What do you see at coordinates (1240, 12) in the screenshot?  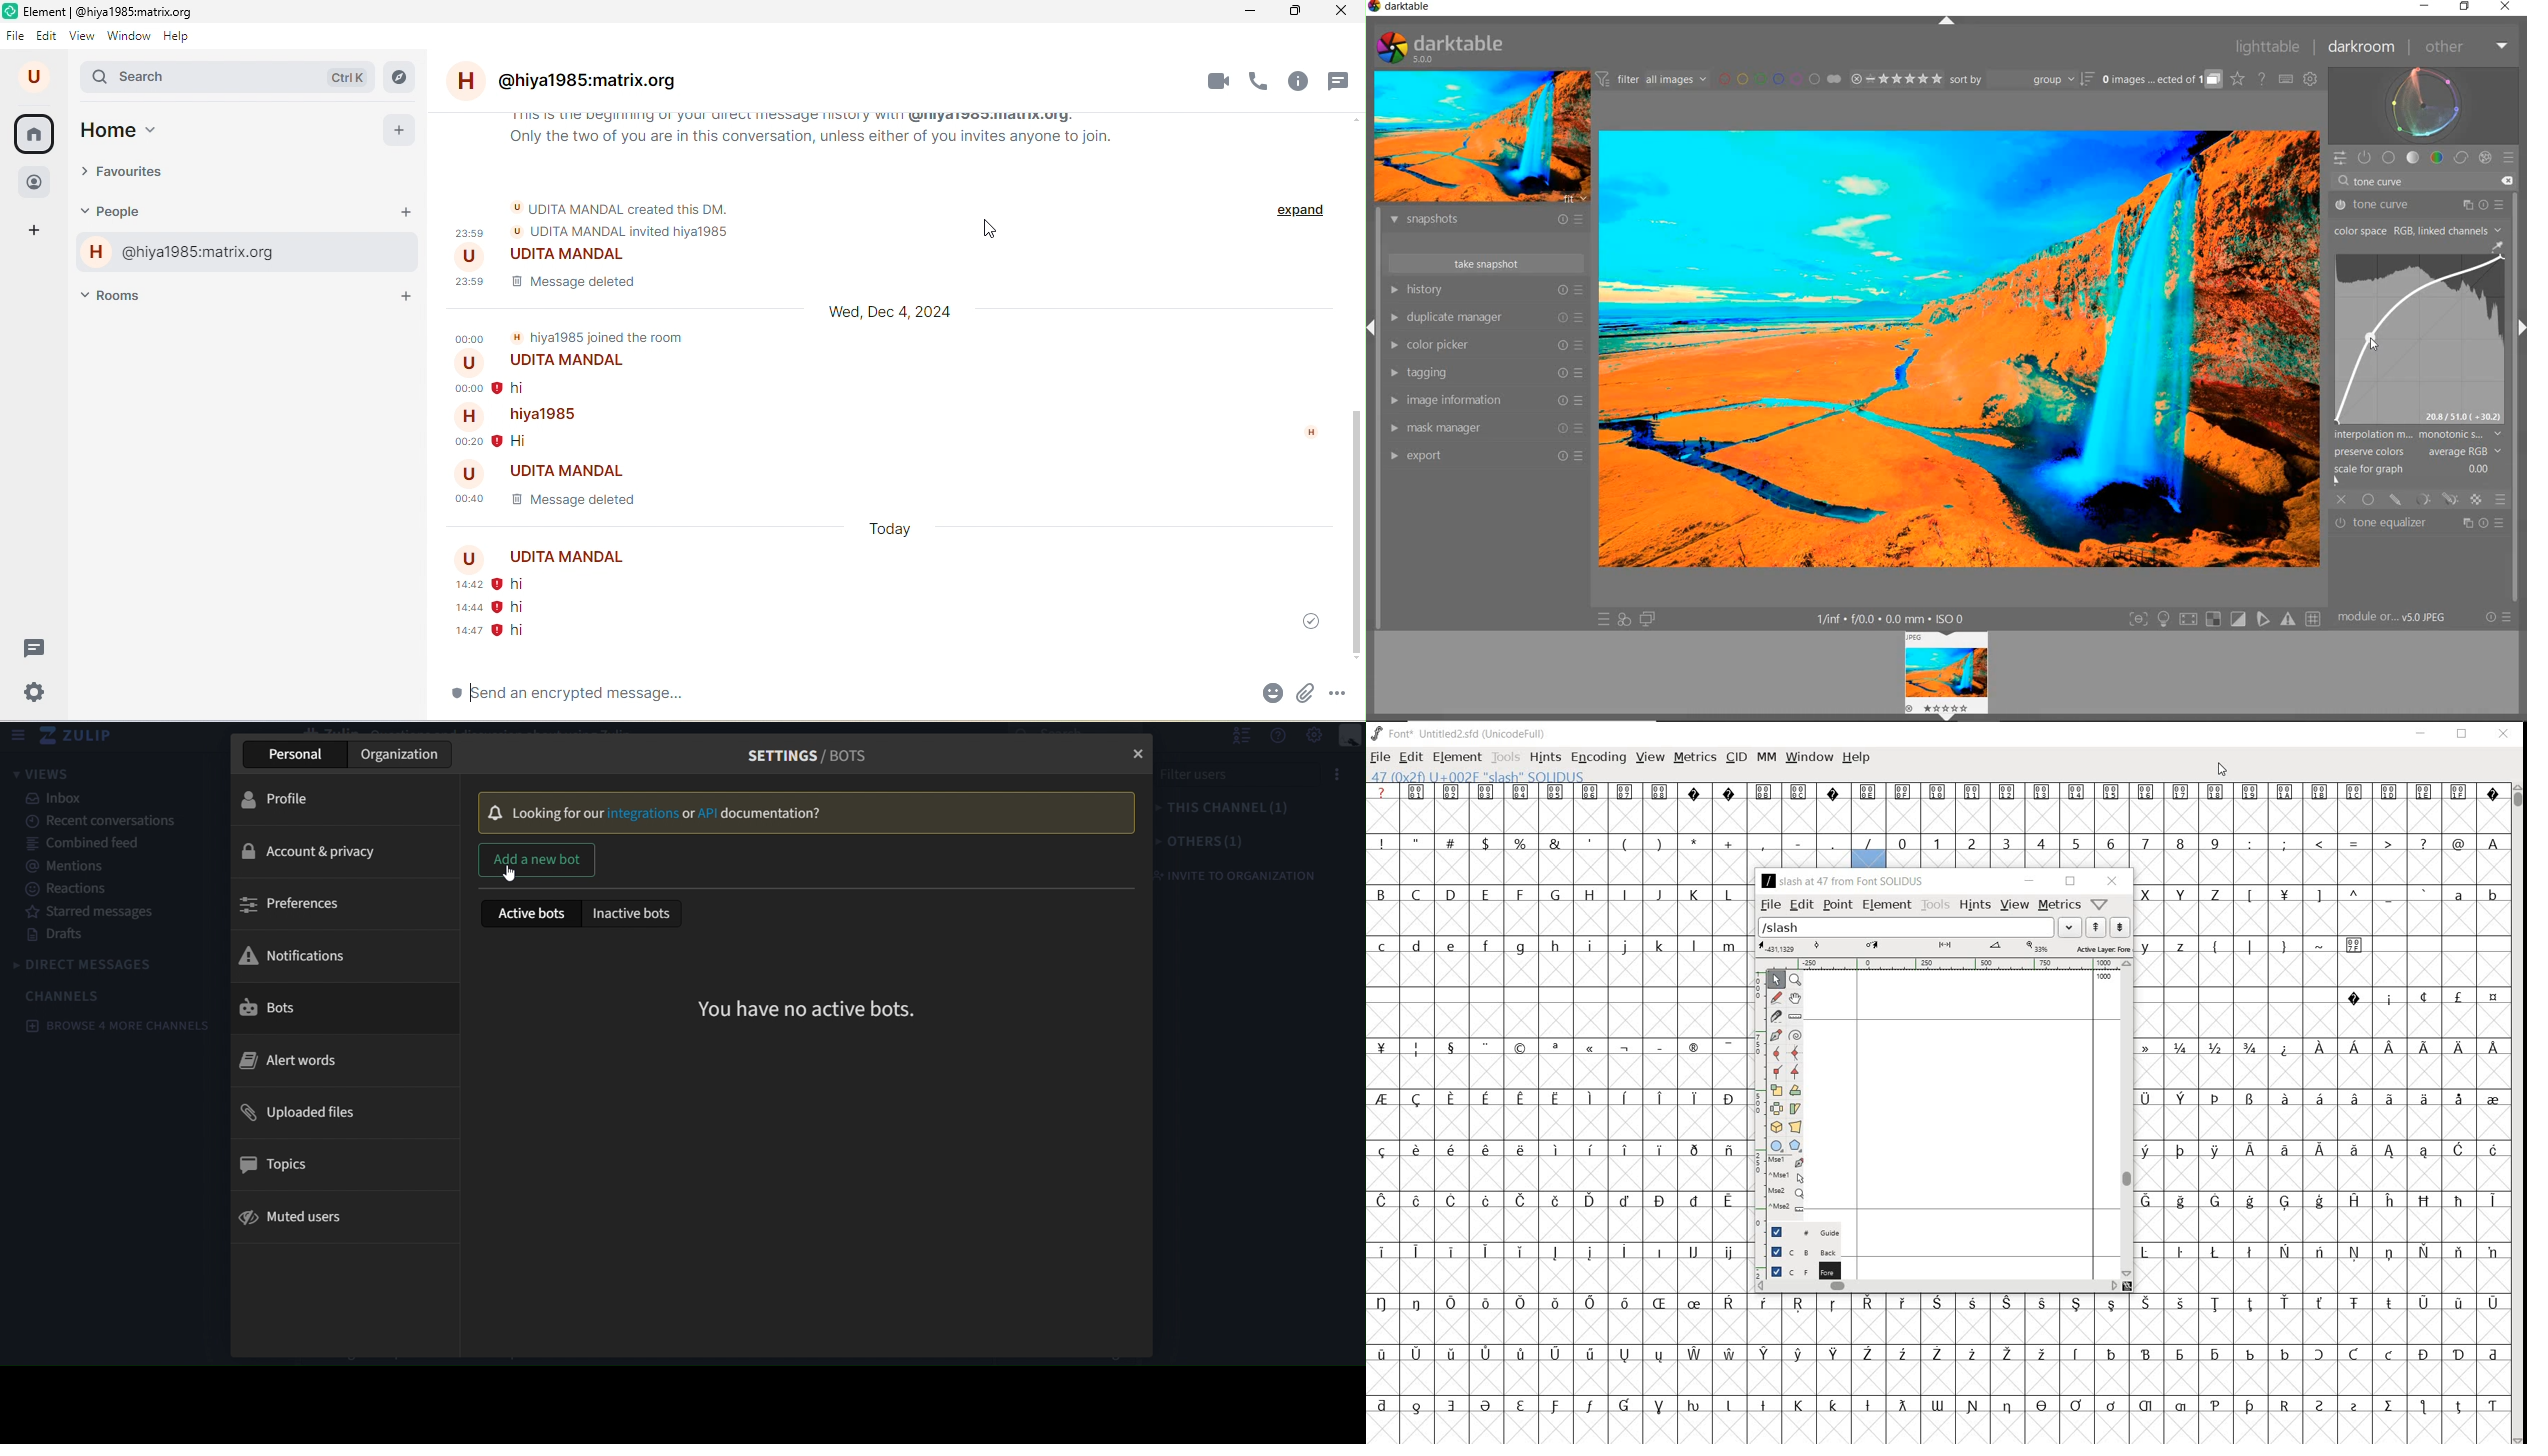 I see `minimize` at bounding box center [1240, 12].